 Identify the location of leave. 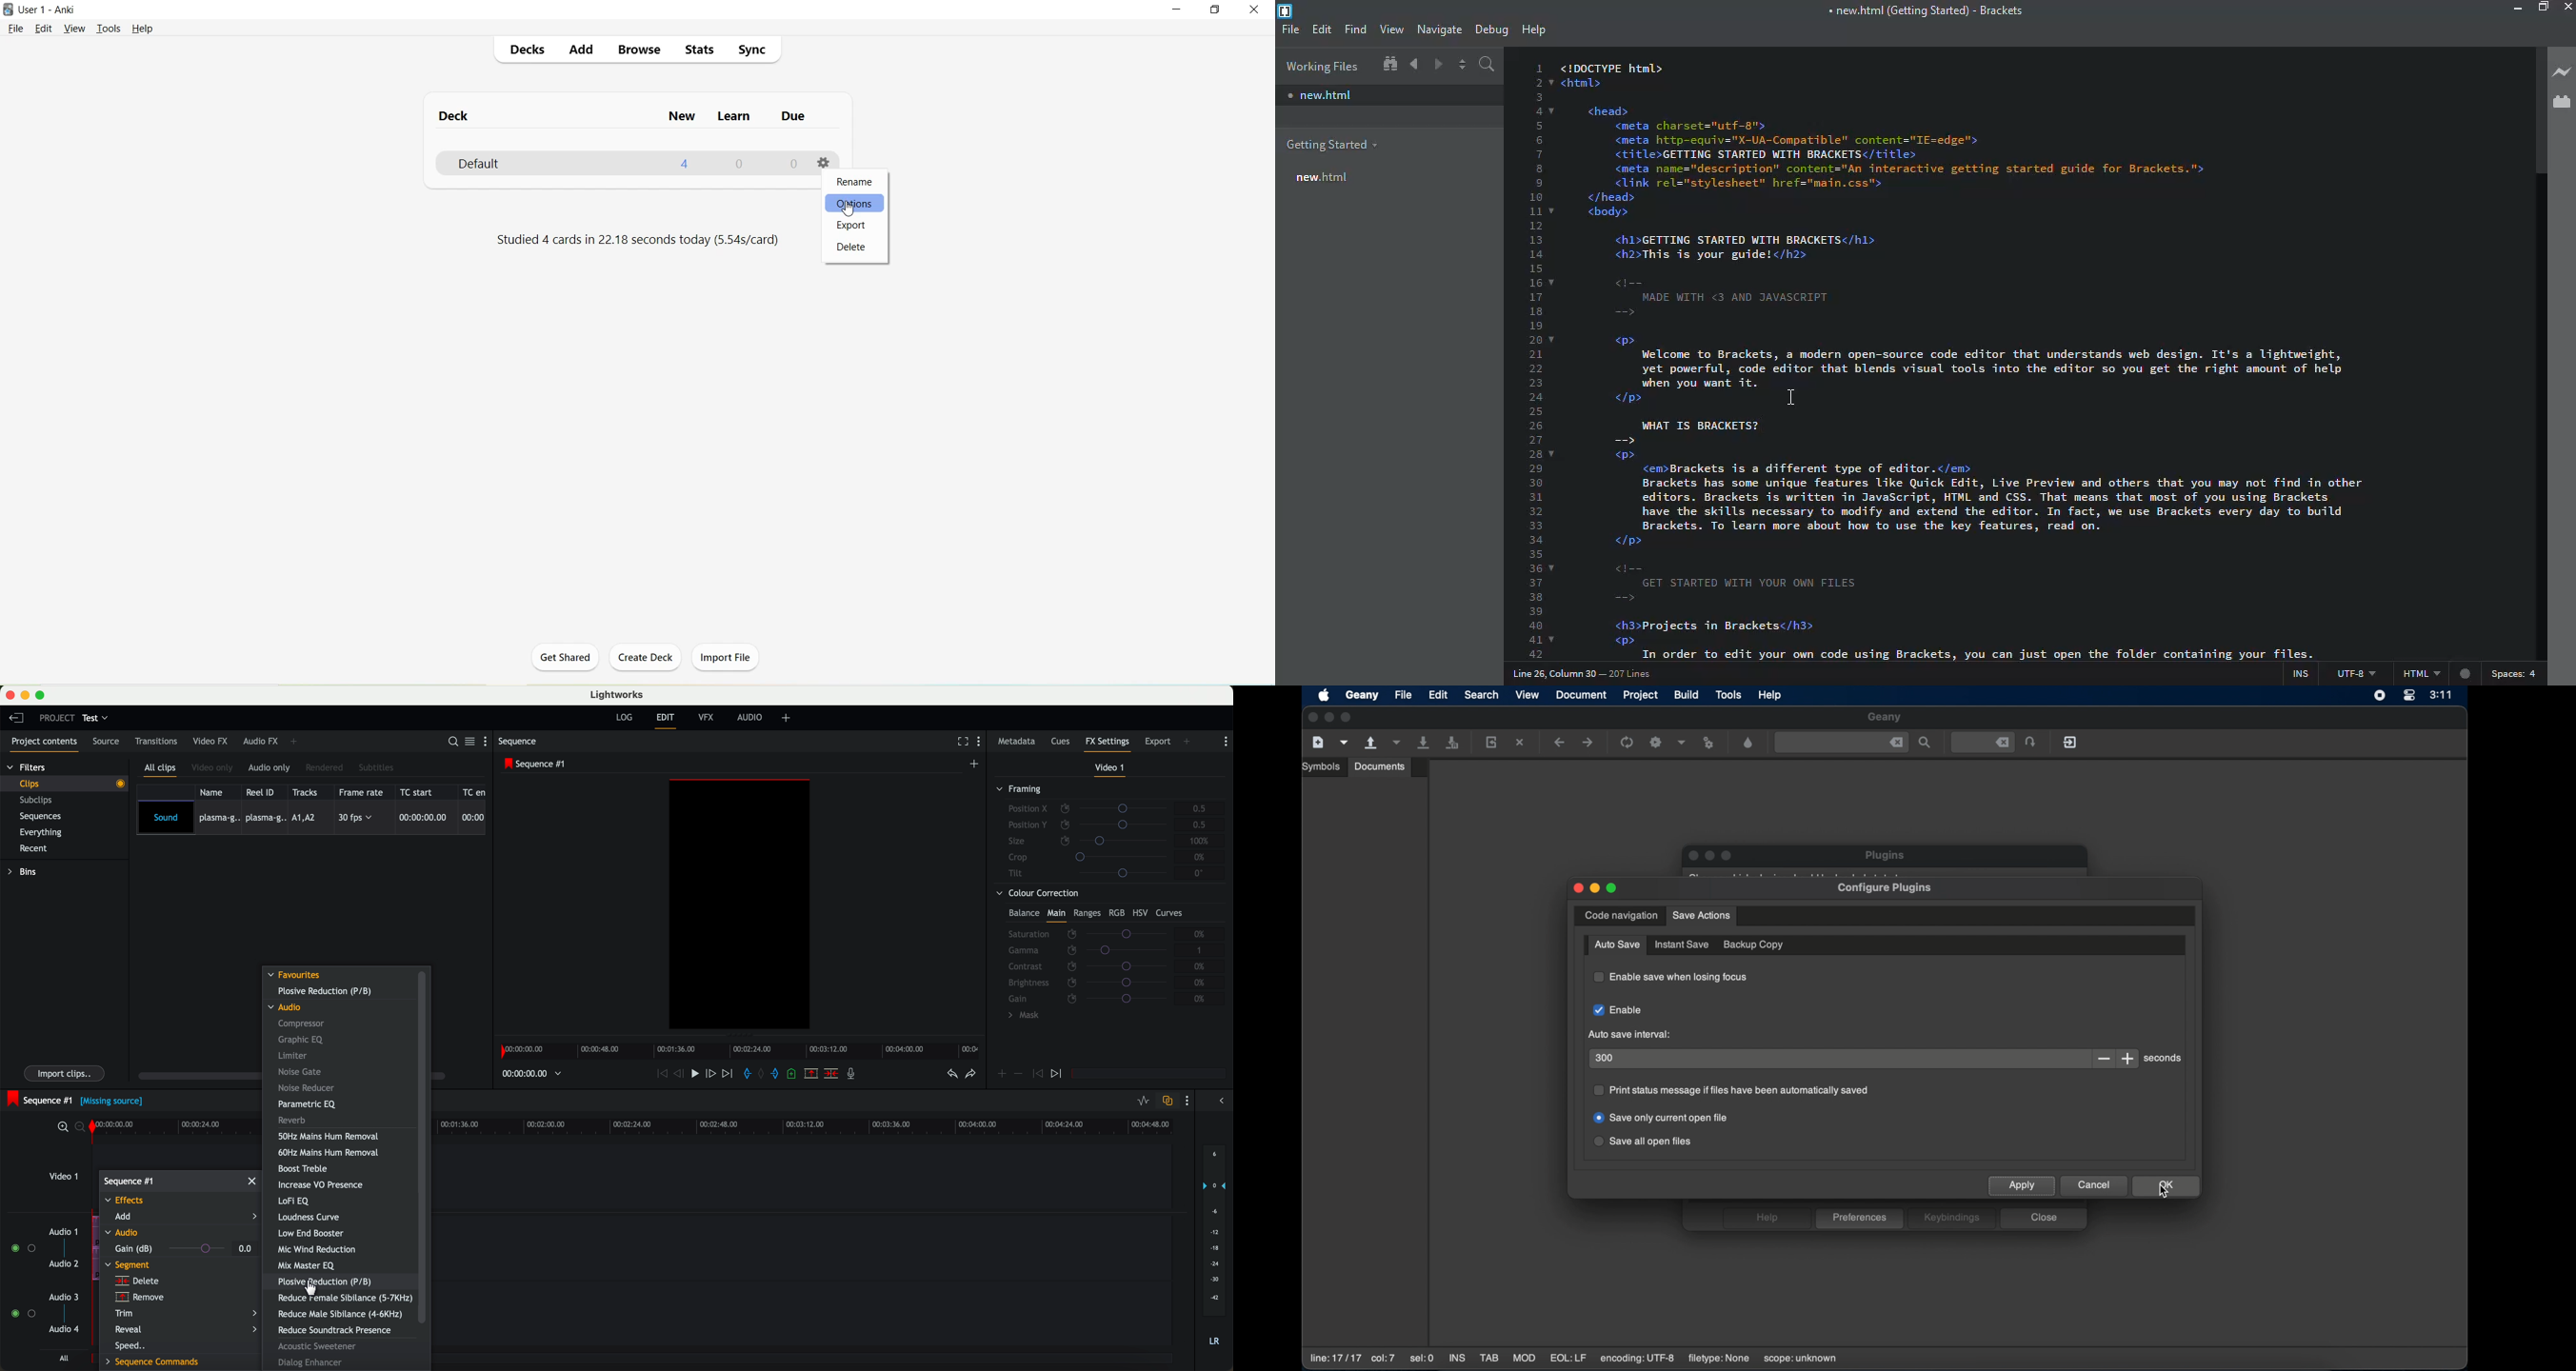
(18, 720).